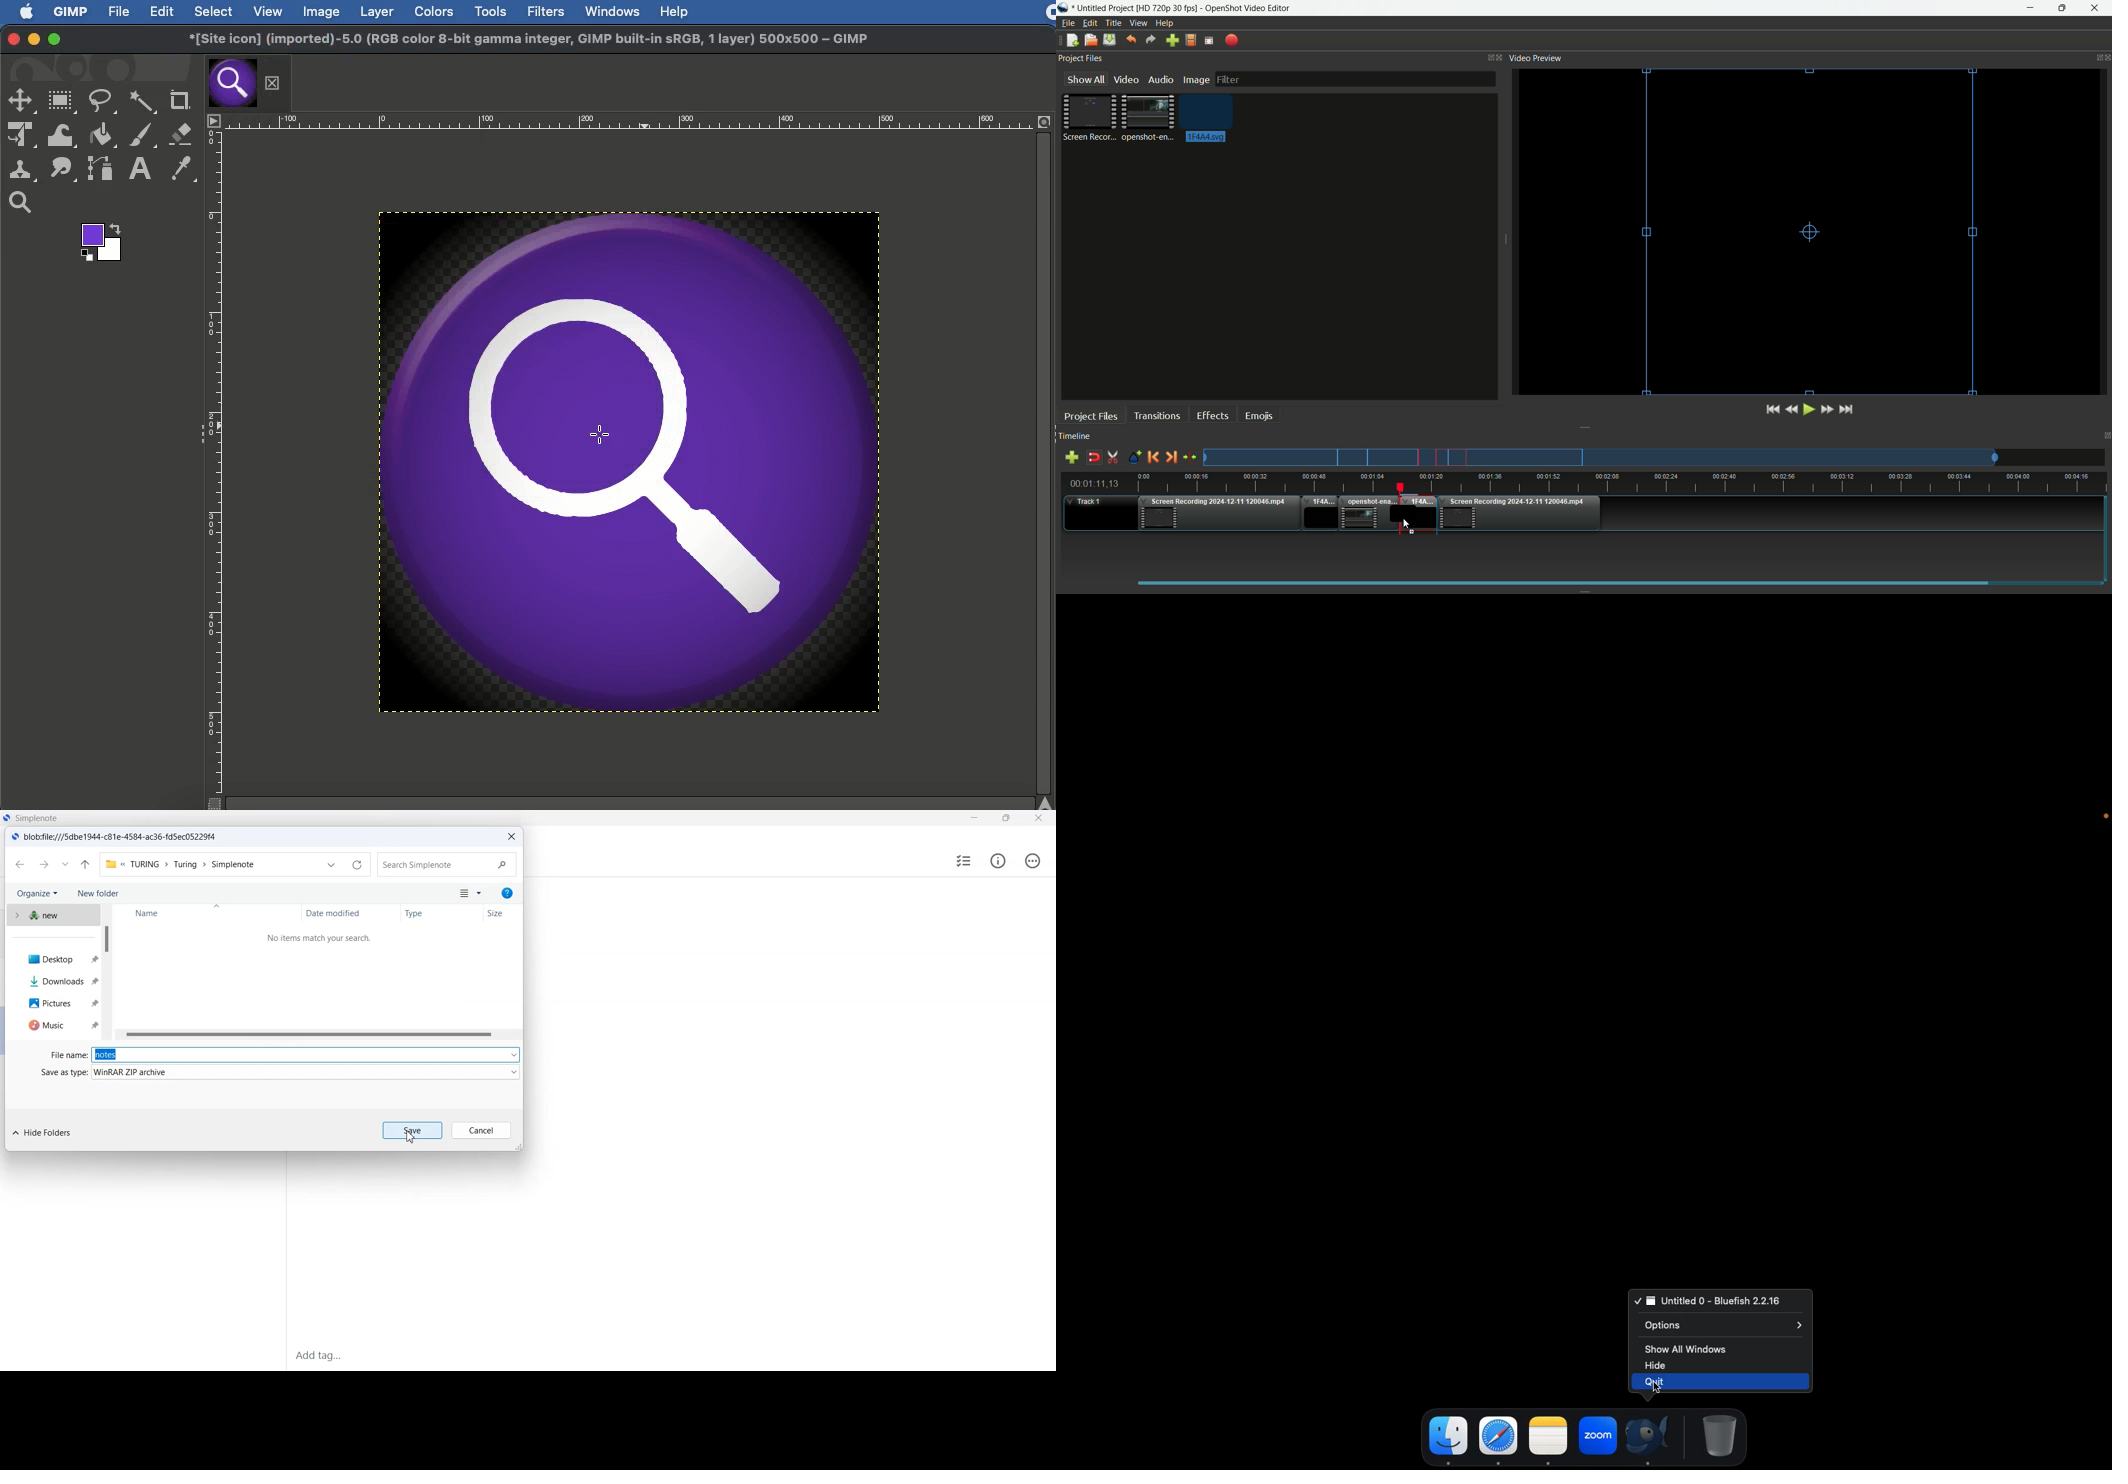 The width and height of the screenshot is (2128, 1484). Describe the element at coordinates (1535, 57) in the screenshot. I see `Video preview` at that location.